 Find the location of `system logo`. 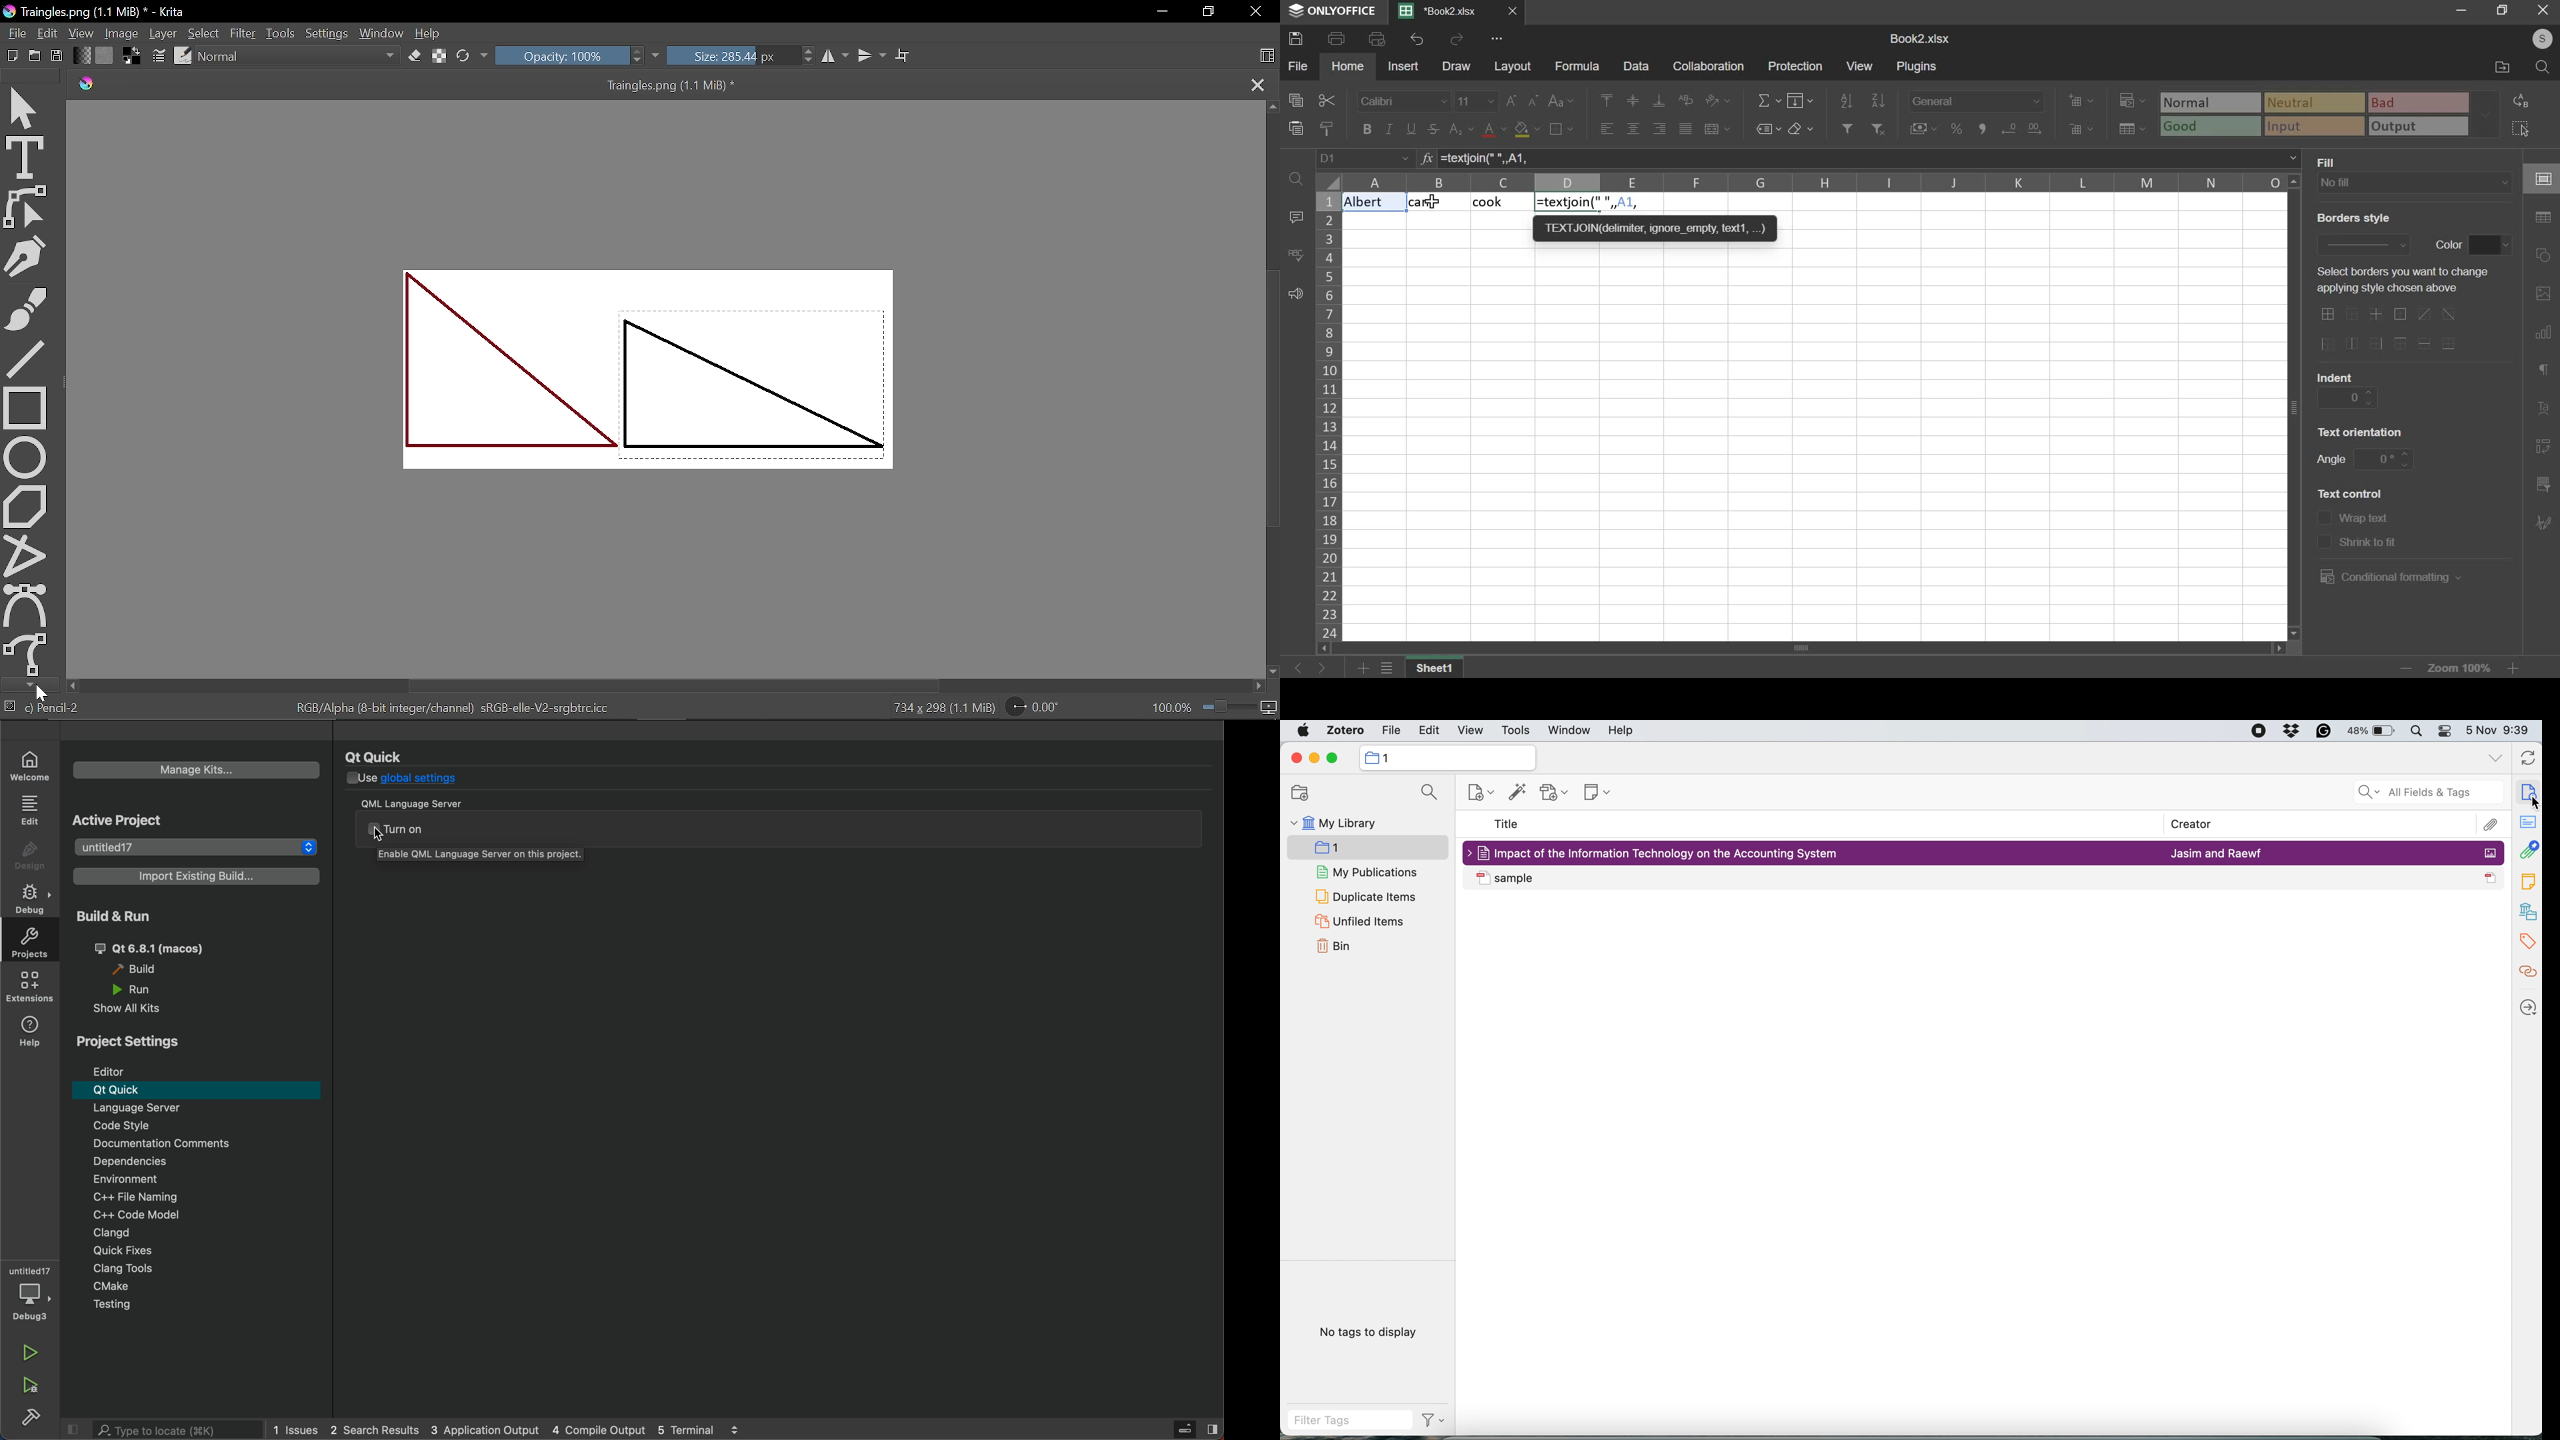

system logo is located at coordinates (1302, 731).